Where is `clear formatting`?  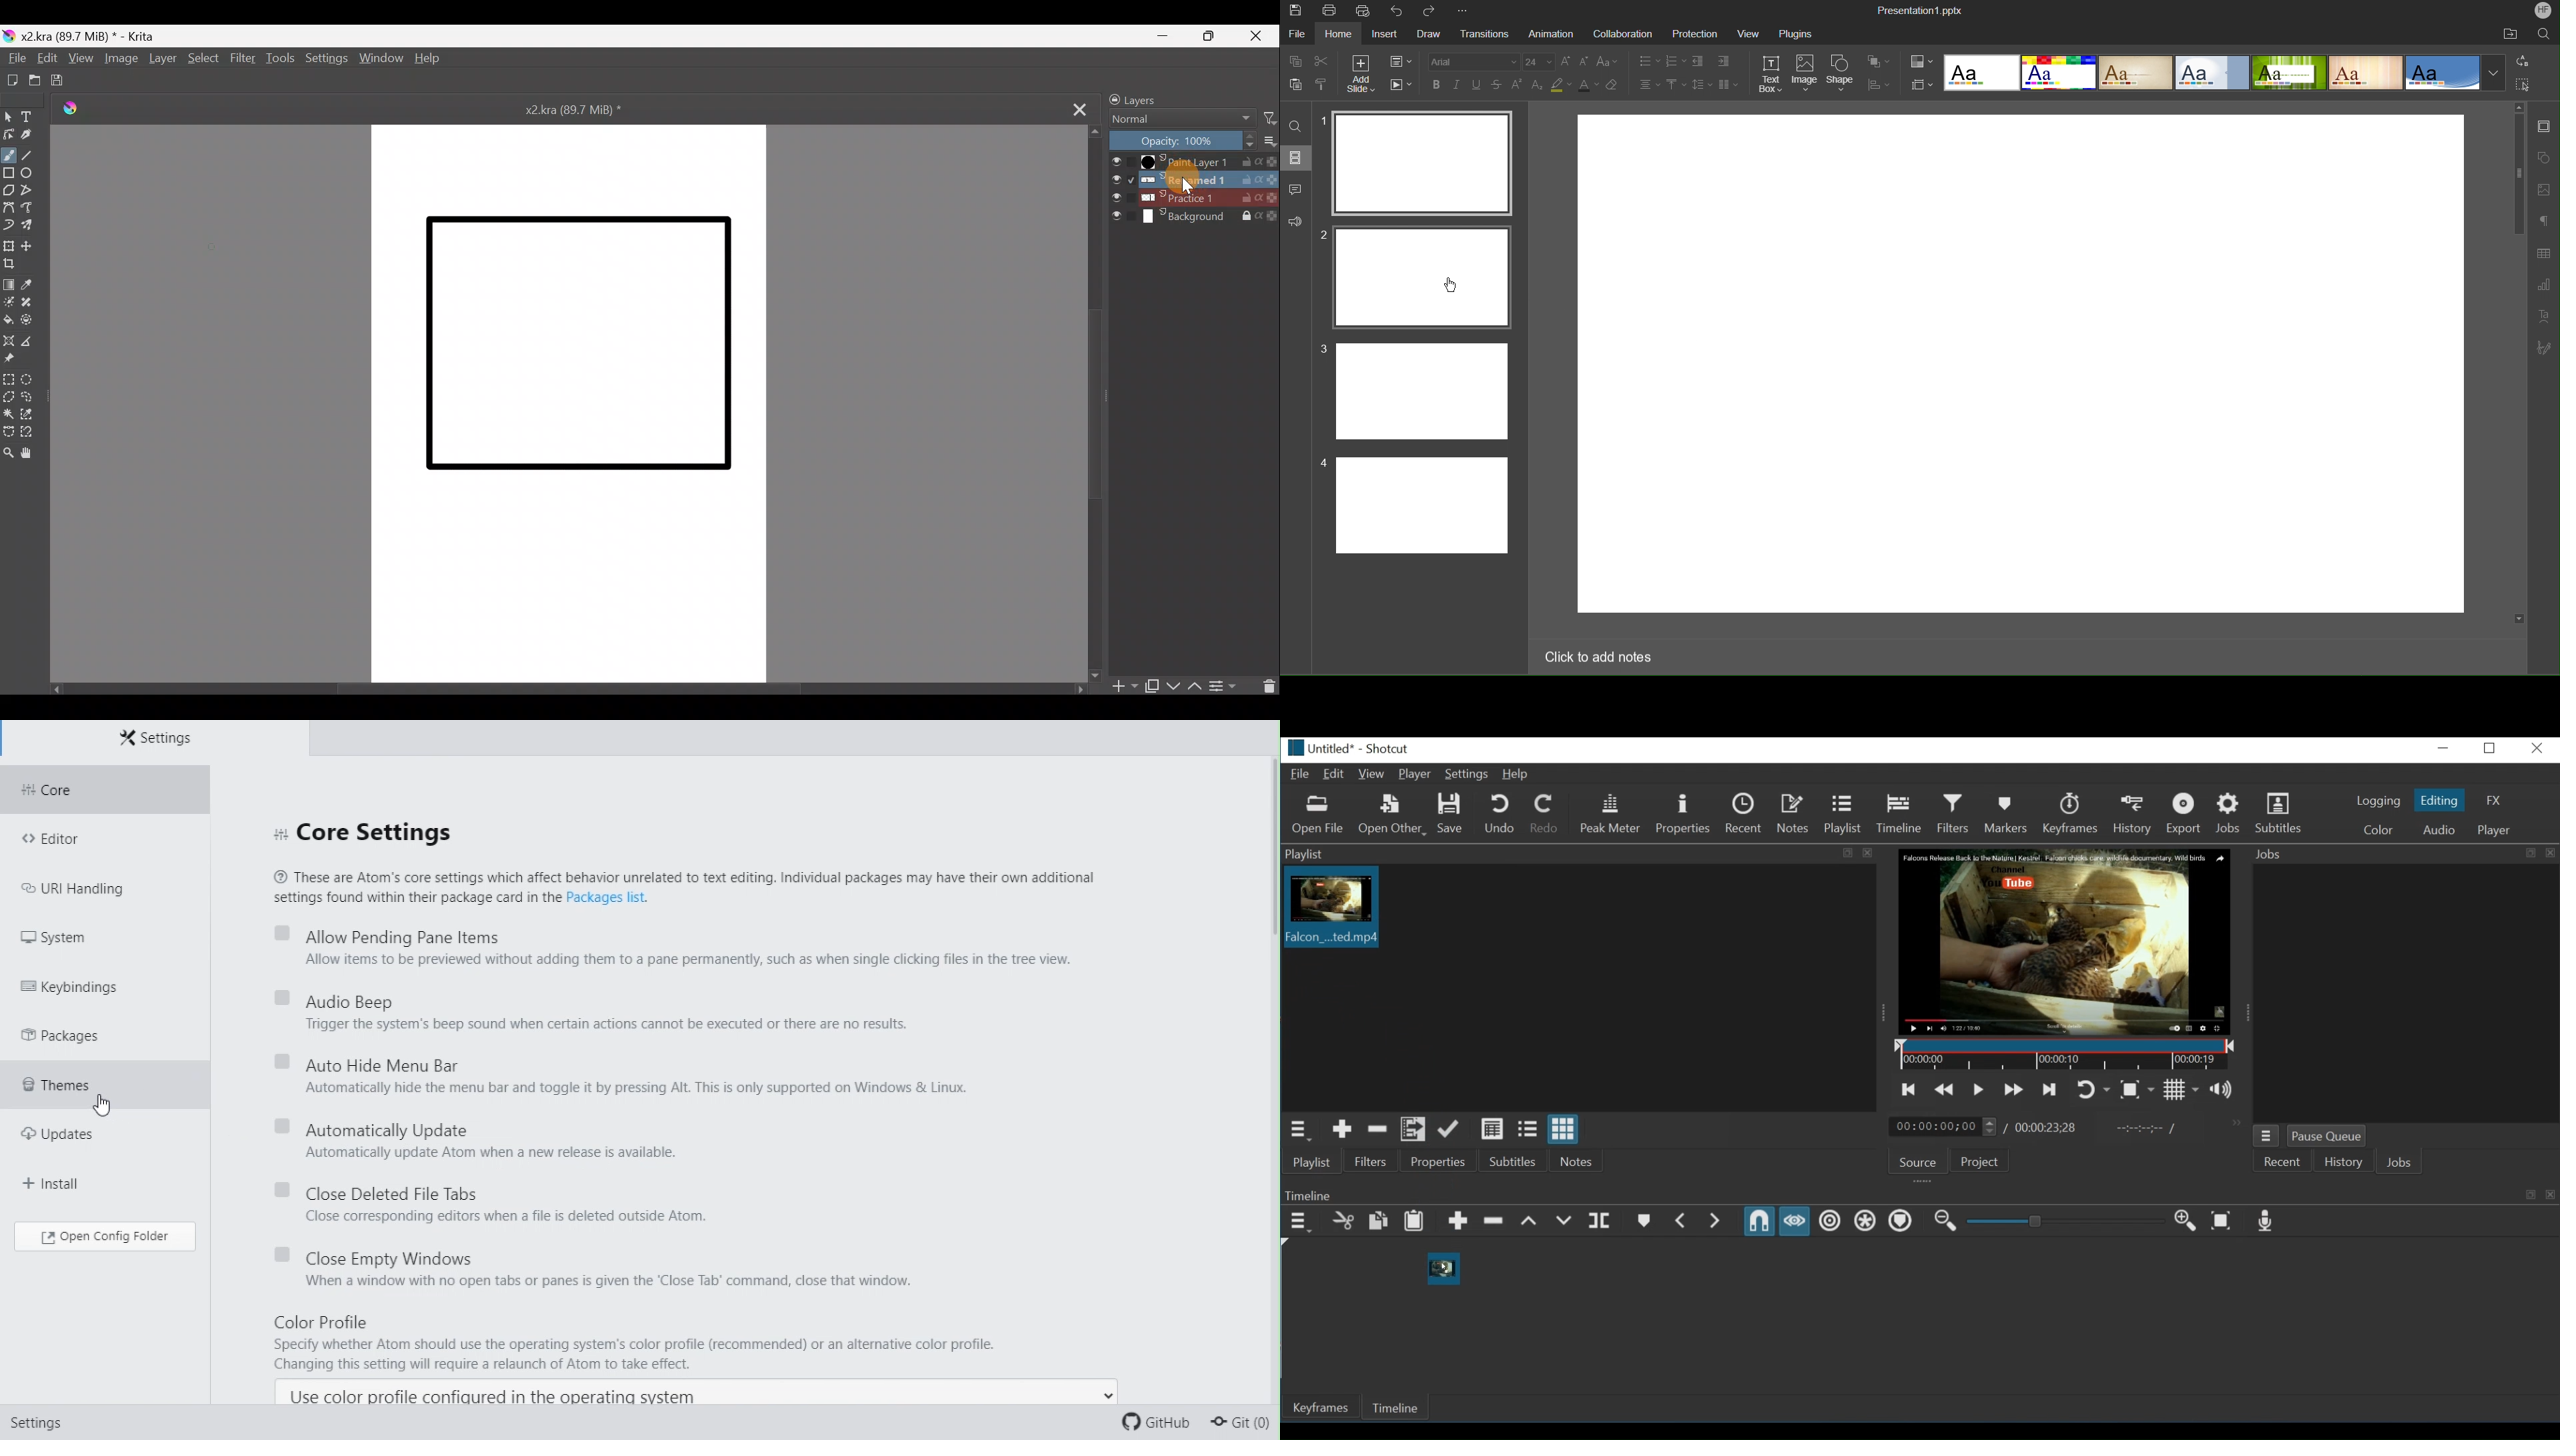
clear formatting is located at coordinates (1612, 86).